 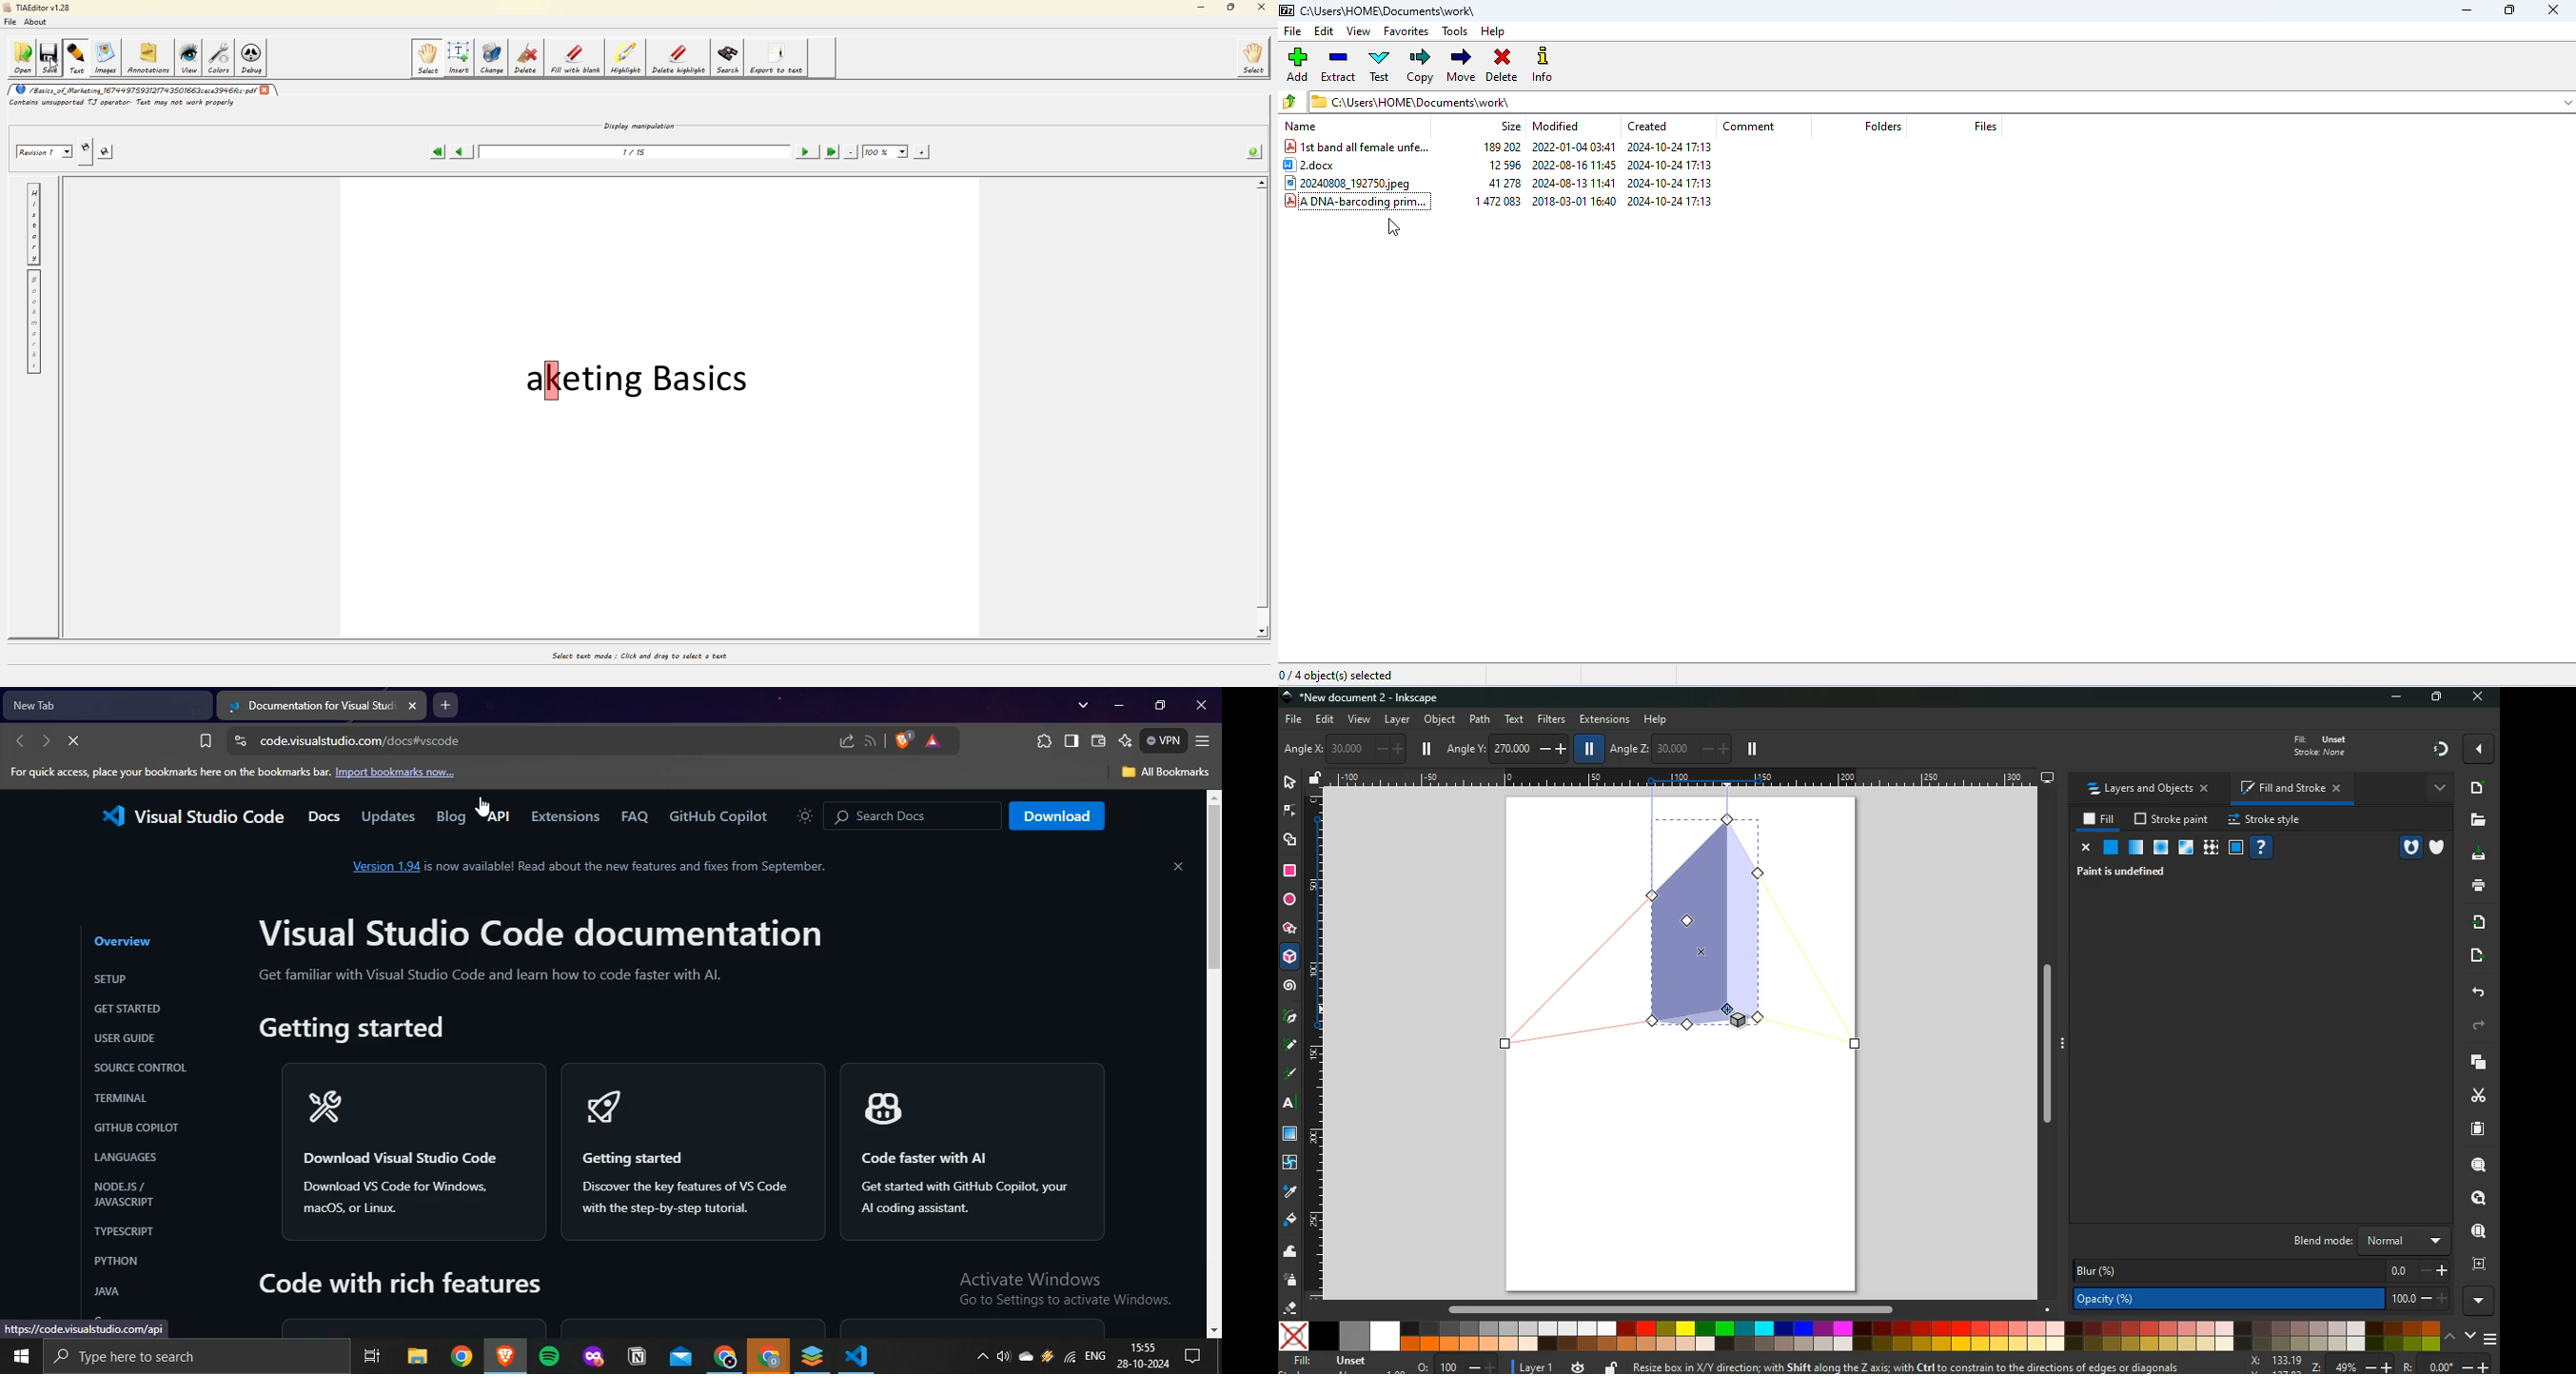 I want to click on TERMINAL, so click(x=122, y=1098).